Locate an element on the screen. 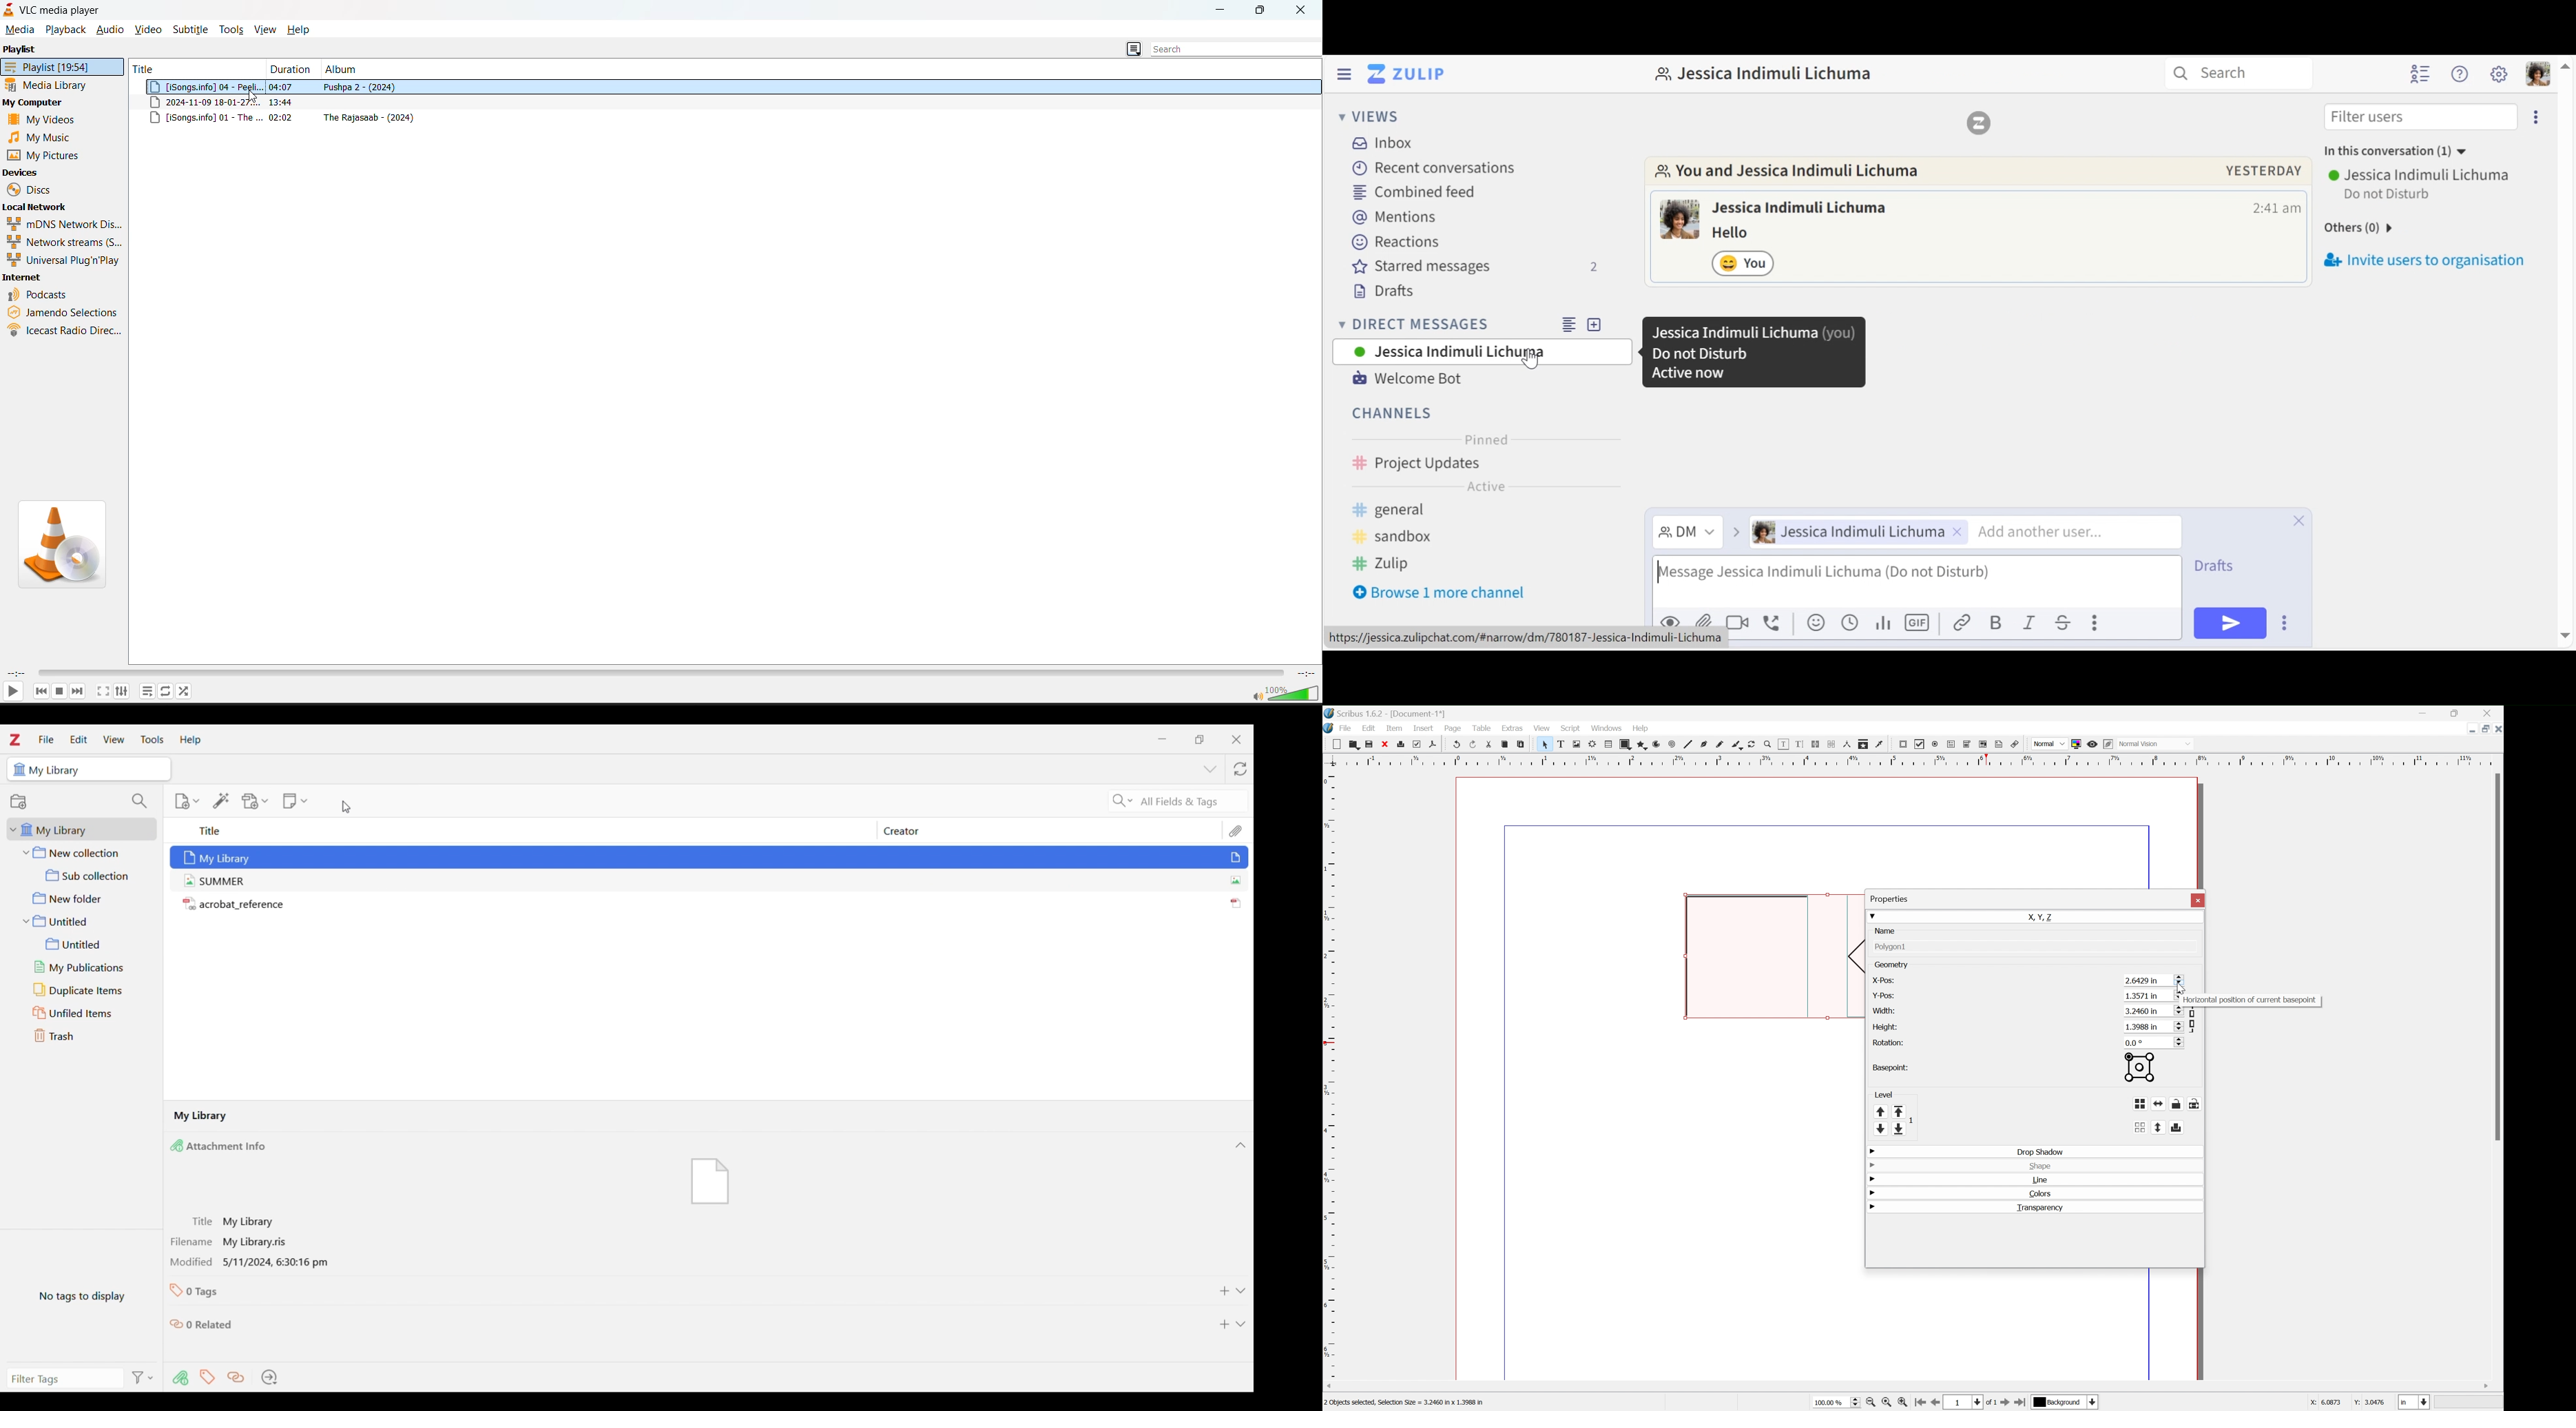  new is located at coordinates (1333, 744).